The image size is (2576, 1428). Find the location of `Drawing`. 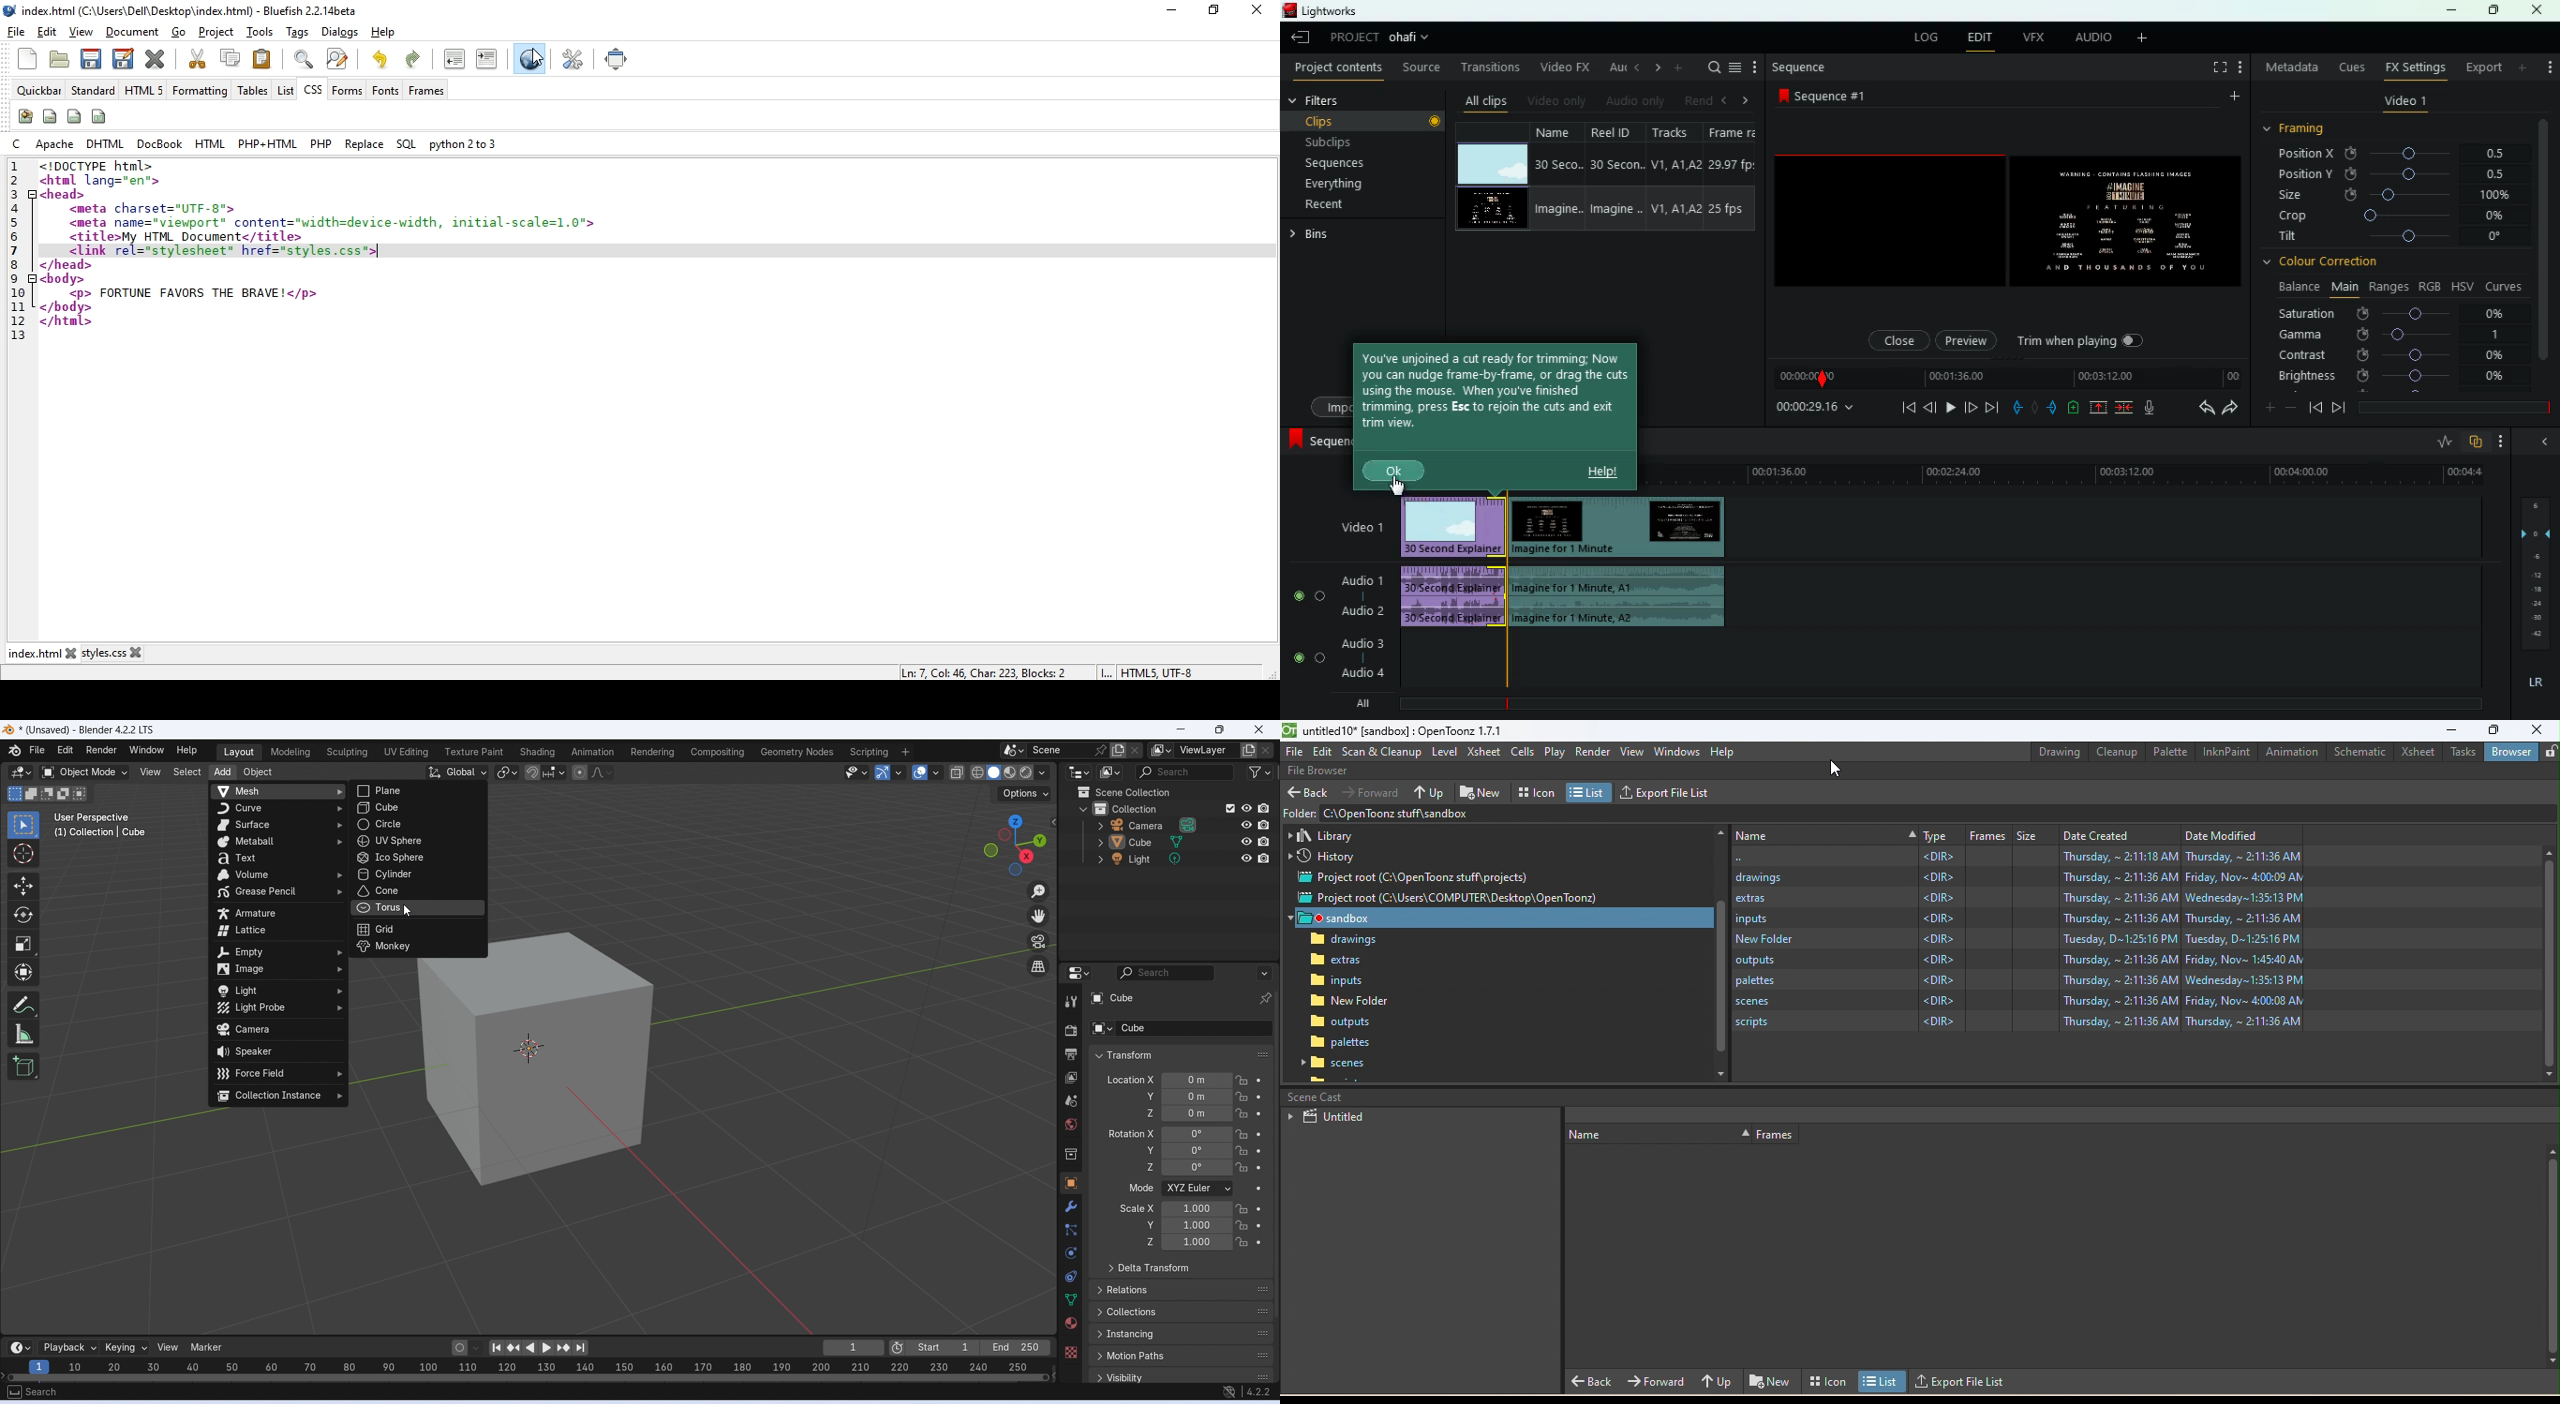

Drawing is located at coordinates (2056, 754).